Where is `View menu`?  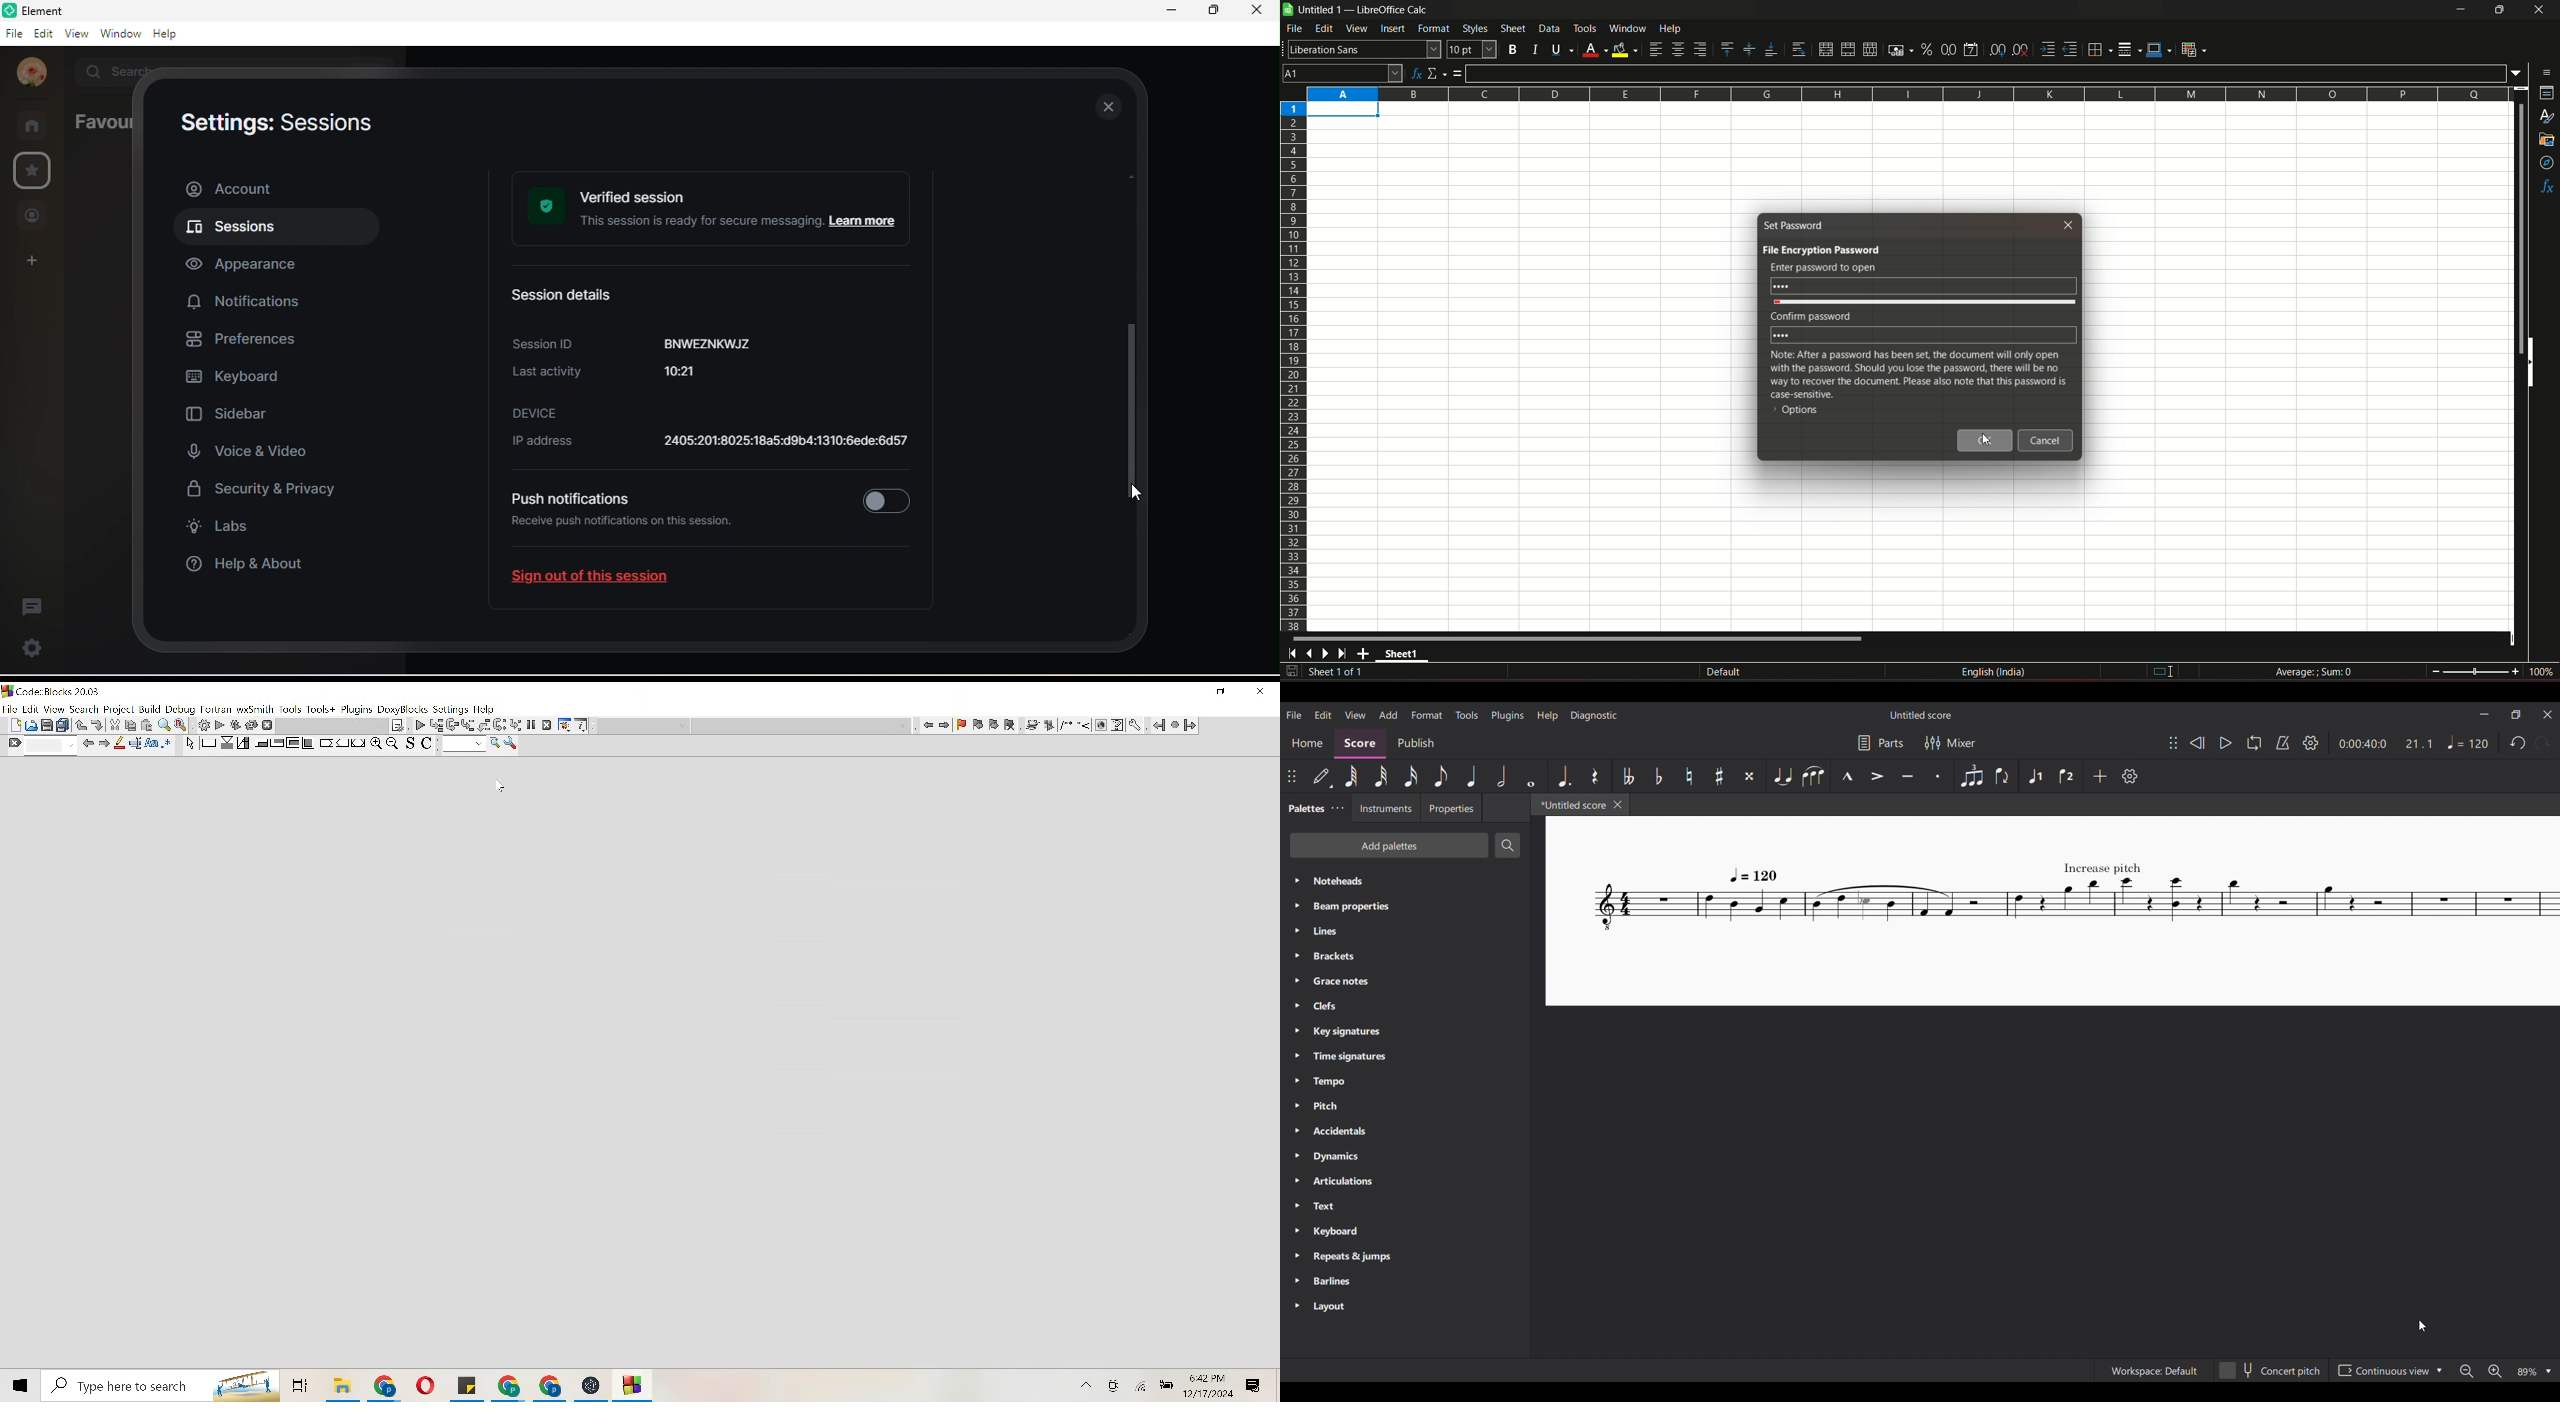
View menu is located at coordinates (1355, 715).